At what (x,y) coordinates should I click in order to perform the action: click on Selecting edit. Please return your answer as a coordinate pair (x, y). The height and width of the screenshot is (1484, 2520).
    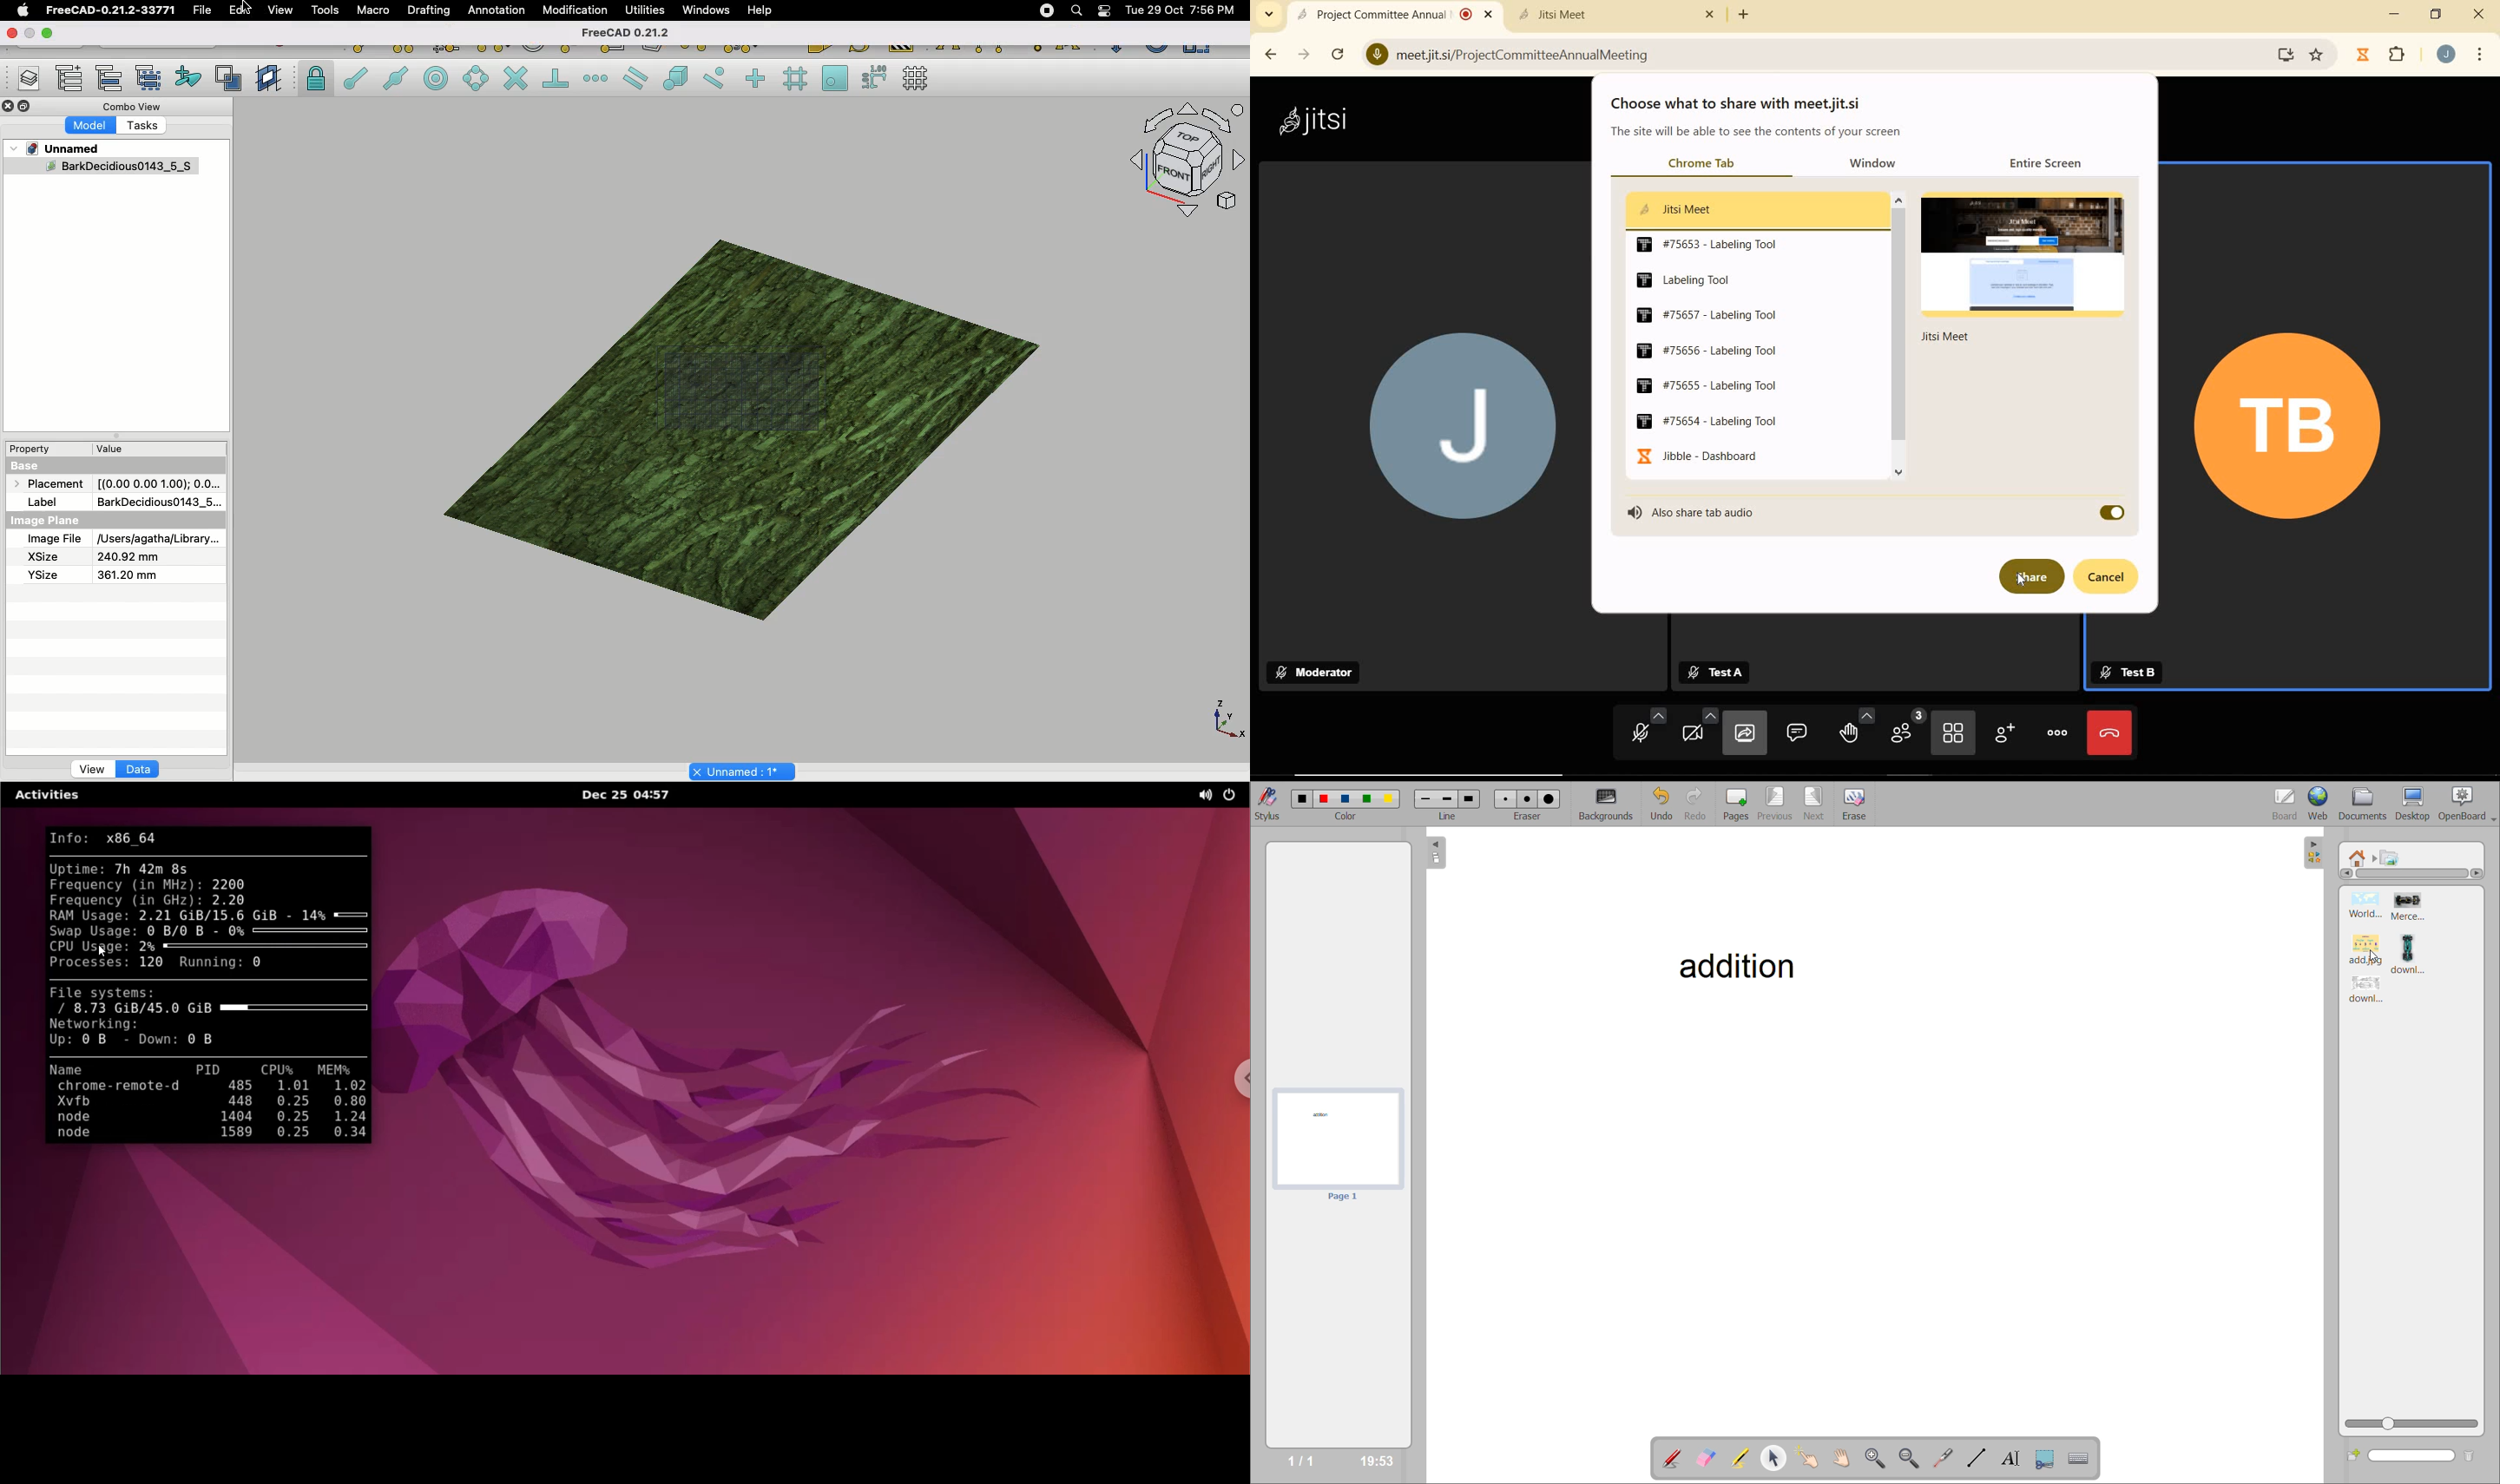
    Looking at the image, I should click on (243, 11).